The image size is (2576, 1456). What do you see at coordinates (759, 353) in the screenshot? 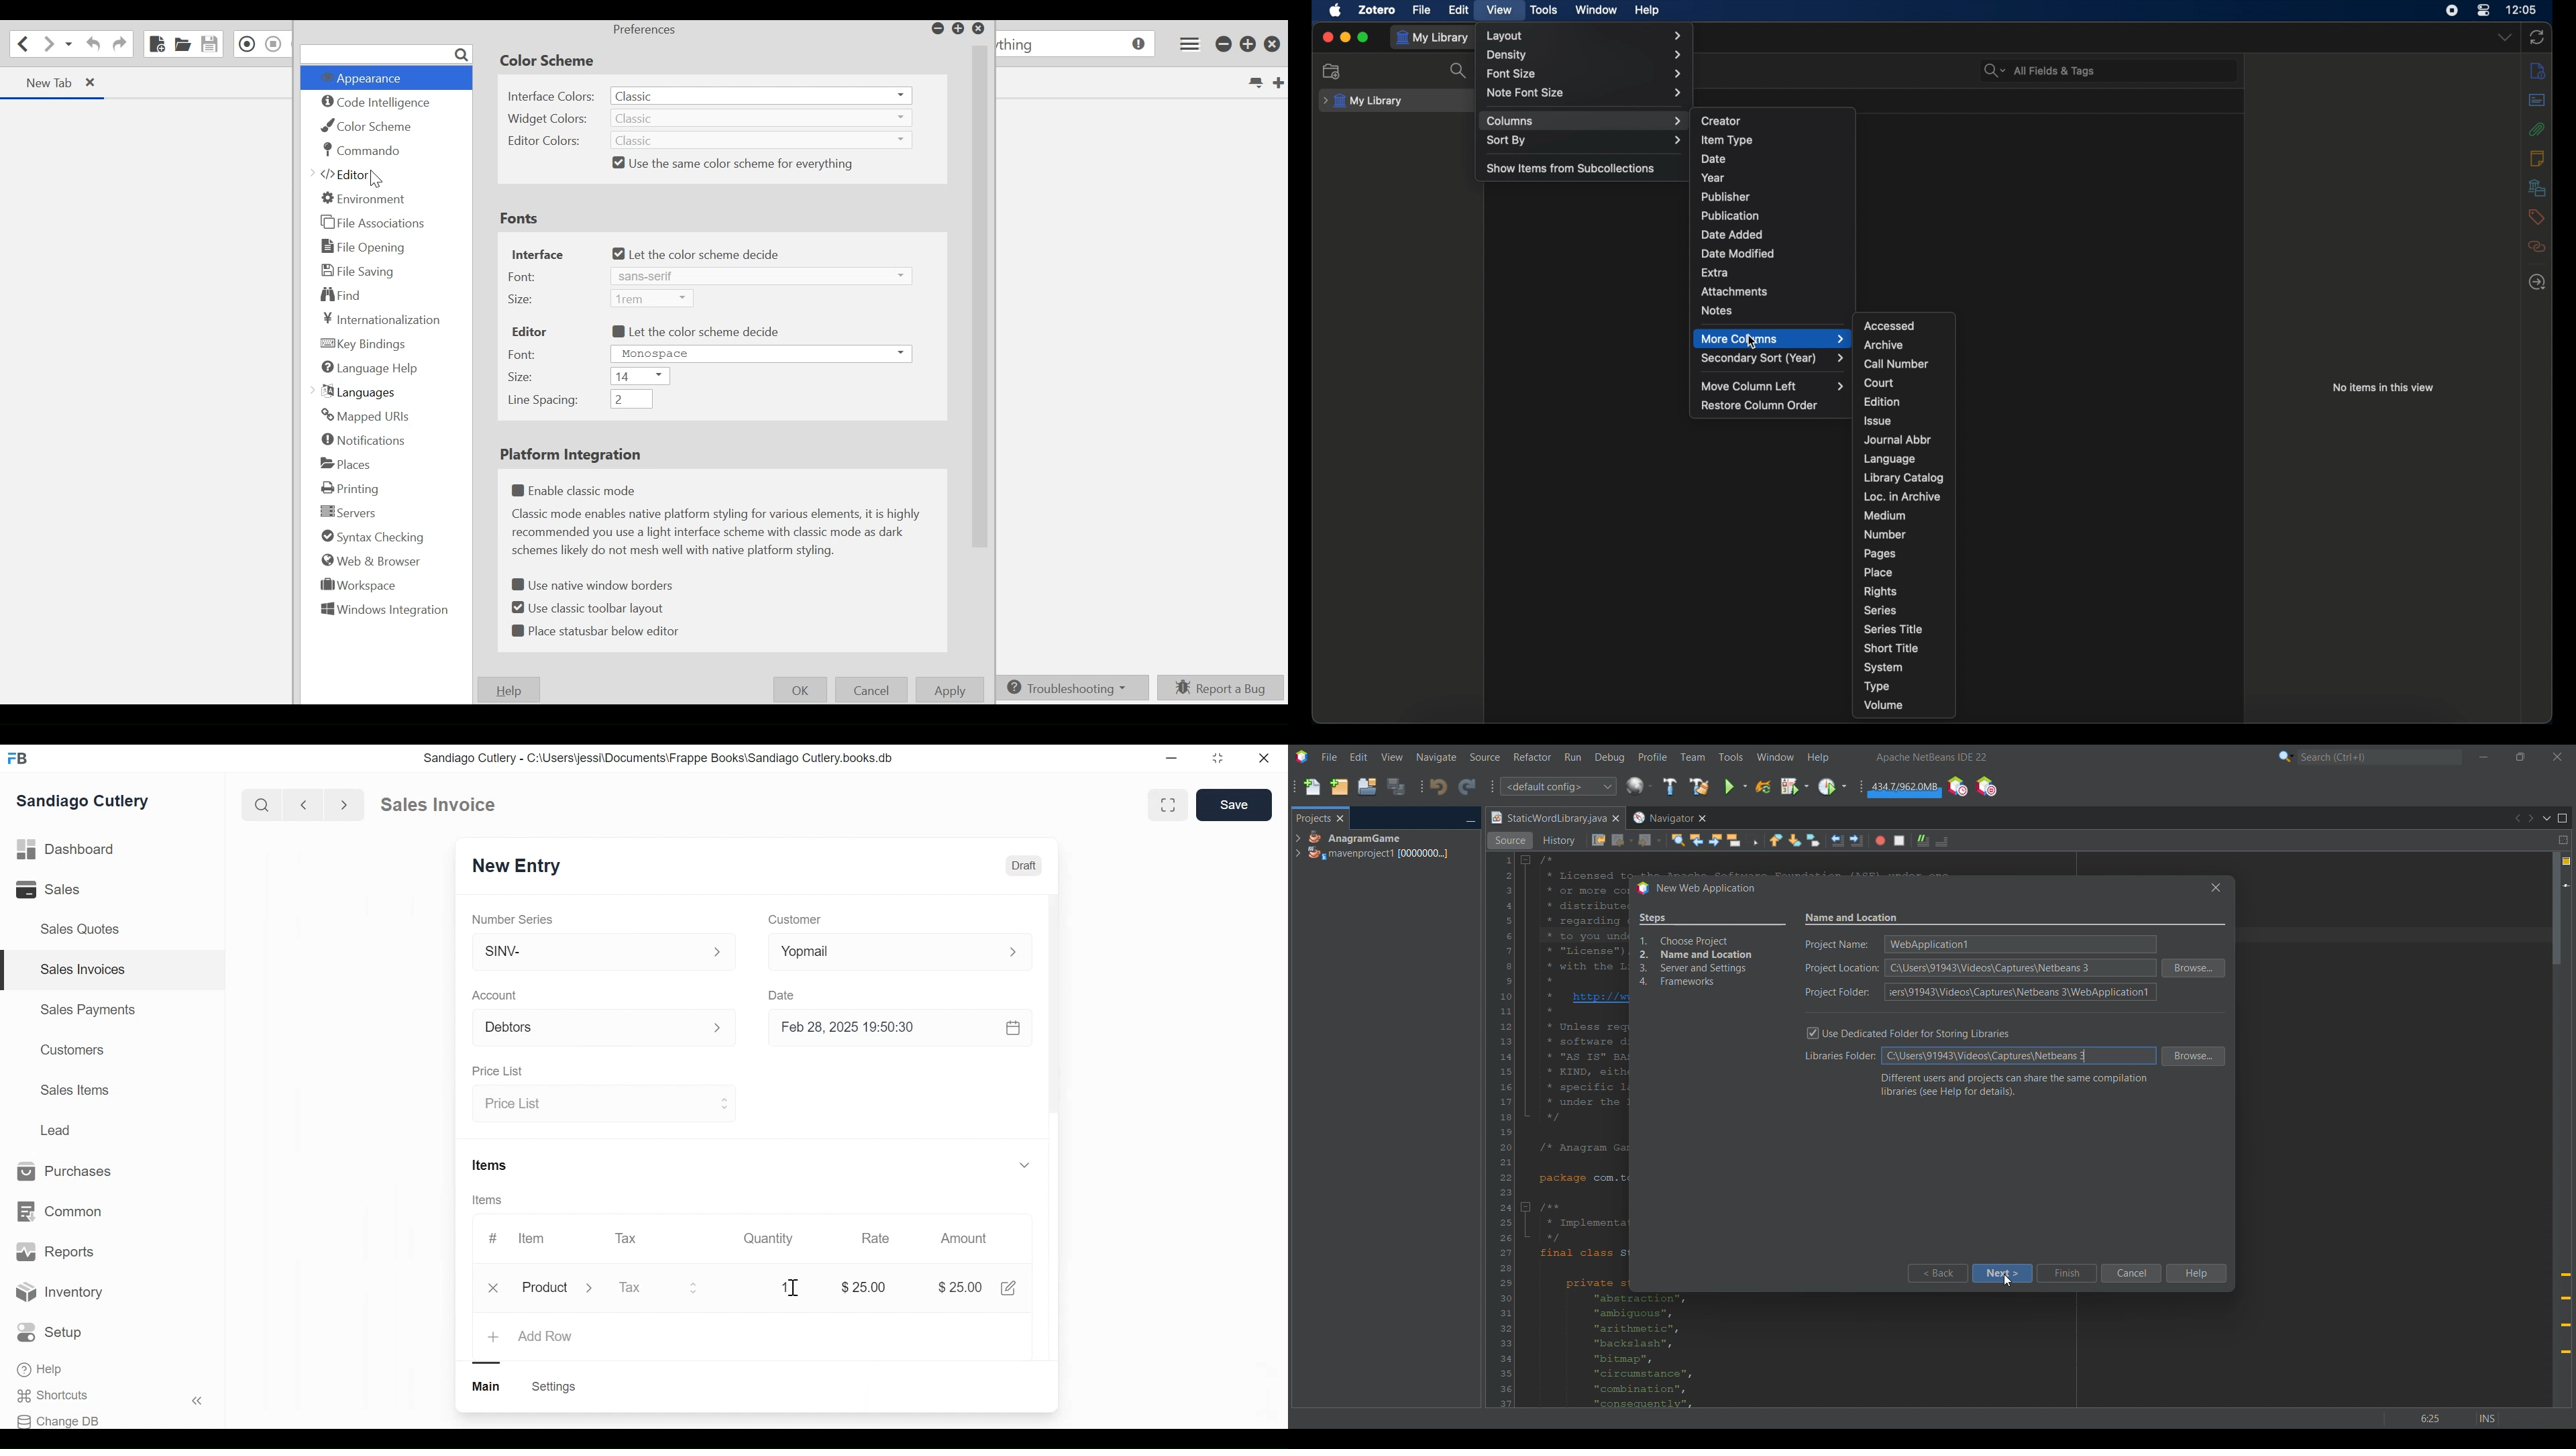
I see `monospace` at bounding box center [759, 353].